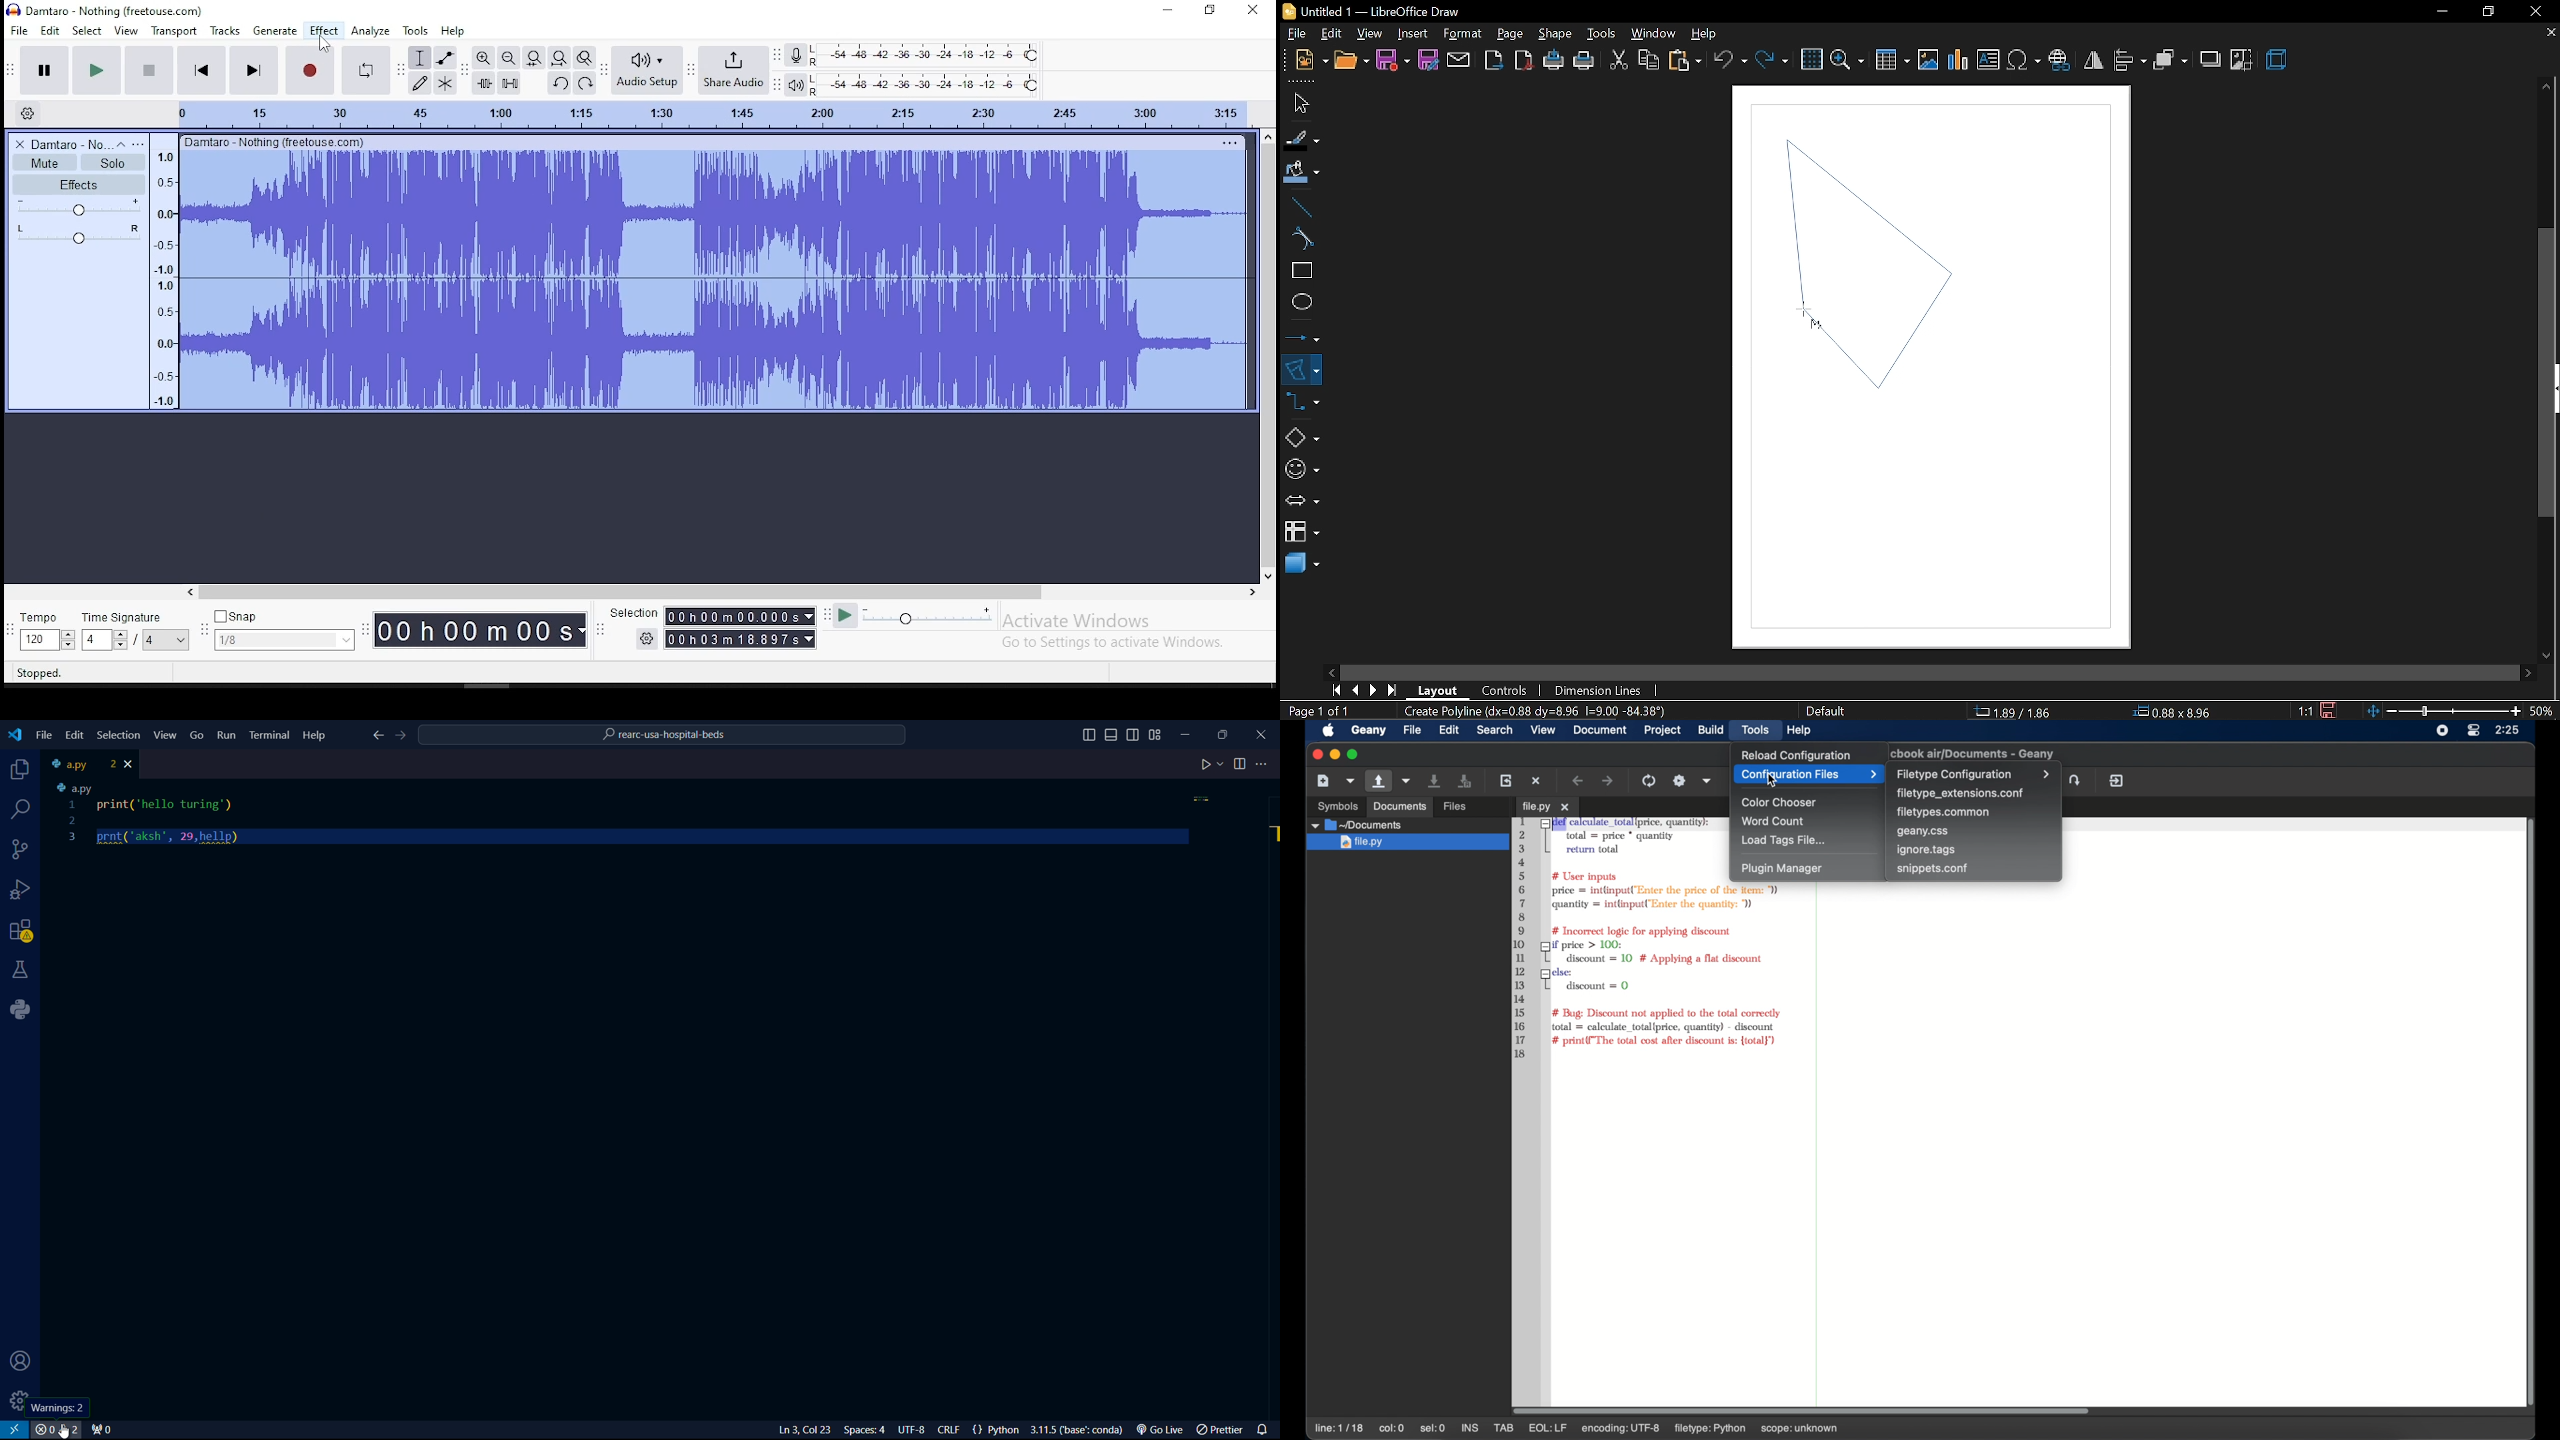 The height and width of the screenshot is (1456, 2576). What do you see at coordinates (2334, 708) in the screenshot?
I see `save` at bounding box center [2334, 708].